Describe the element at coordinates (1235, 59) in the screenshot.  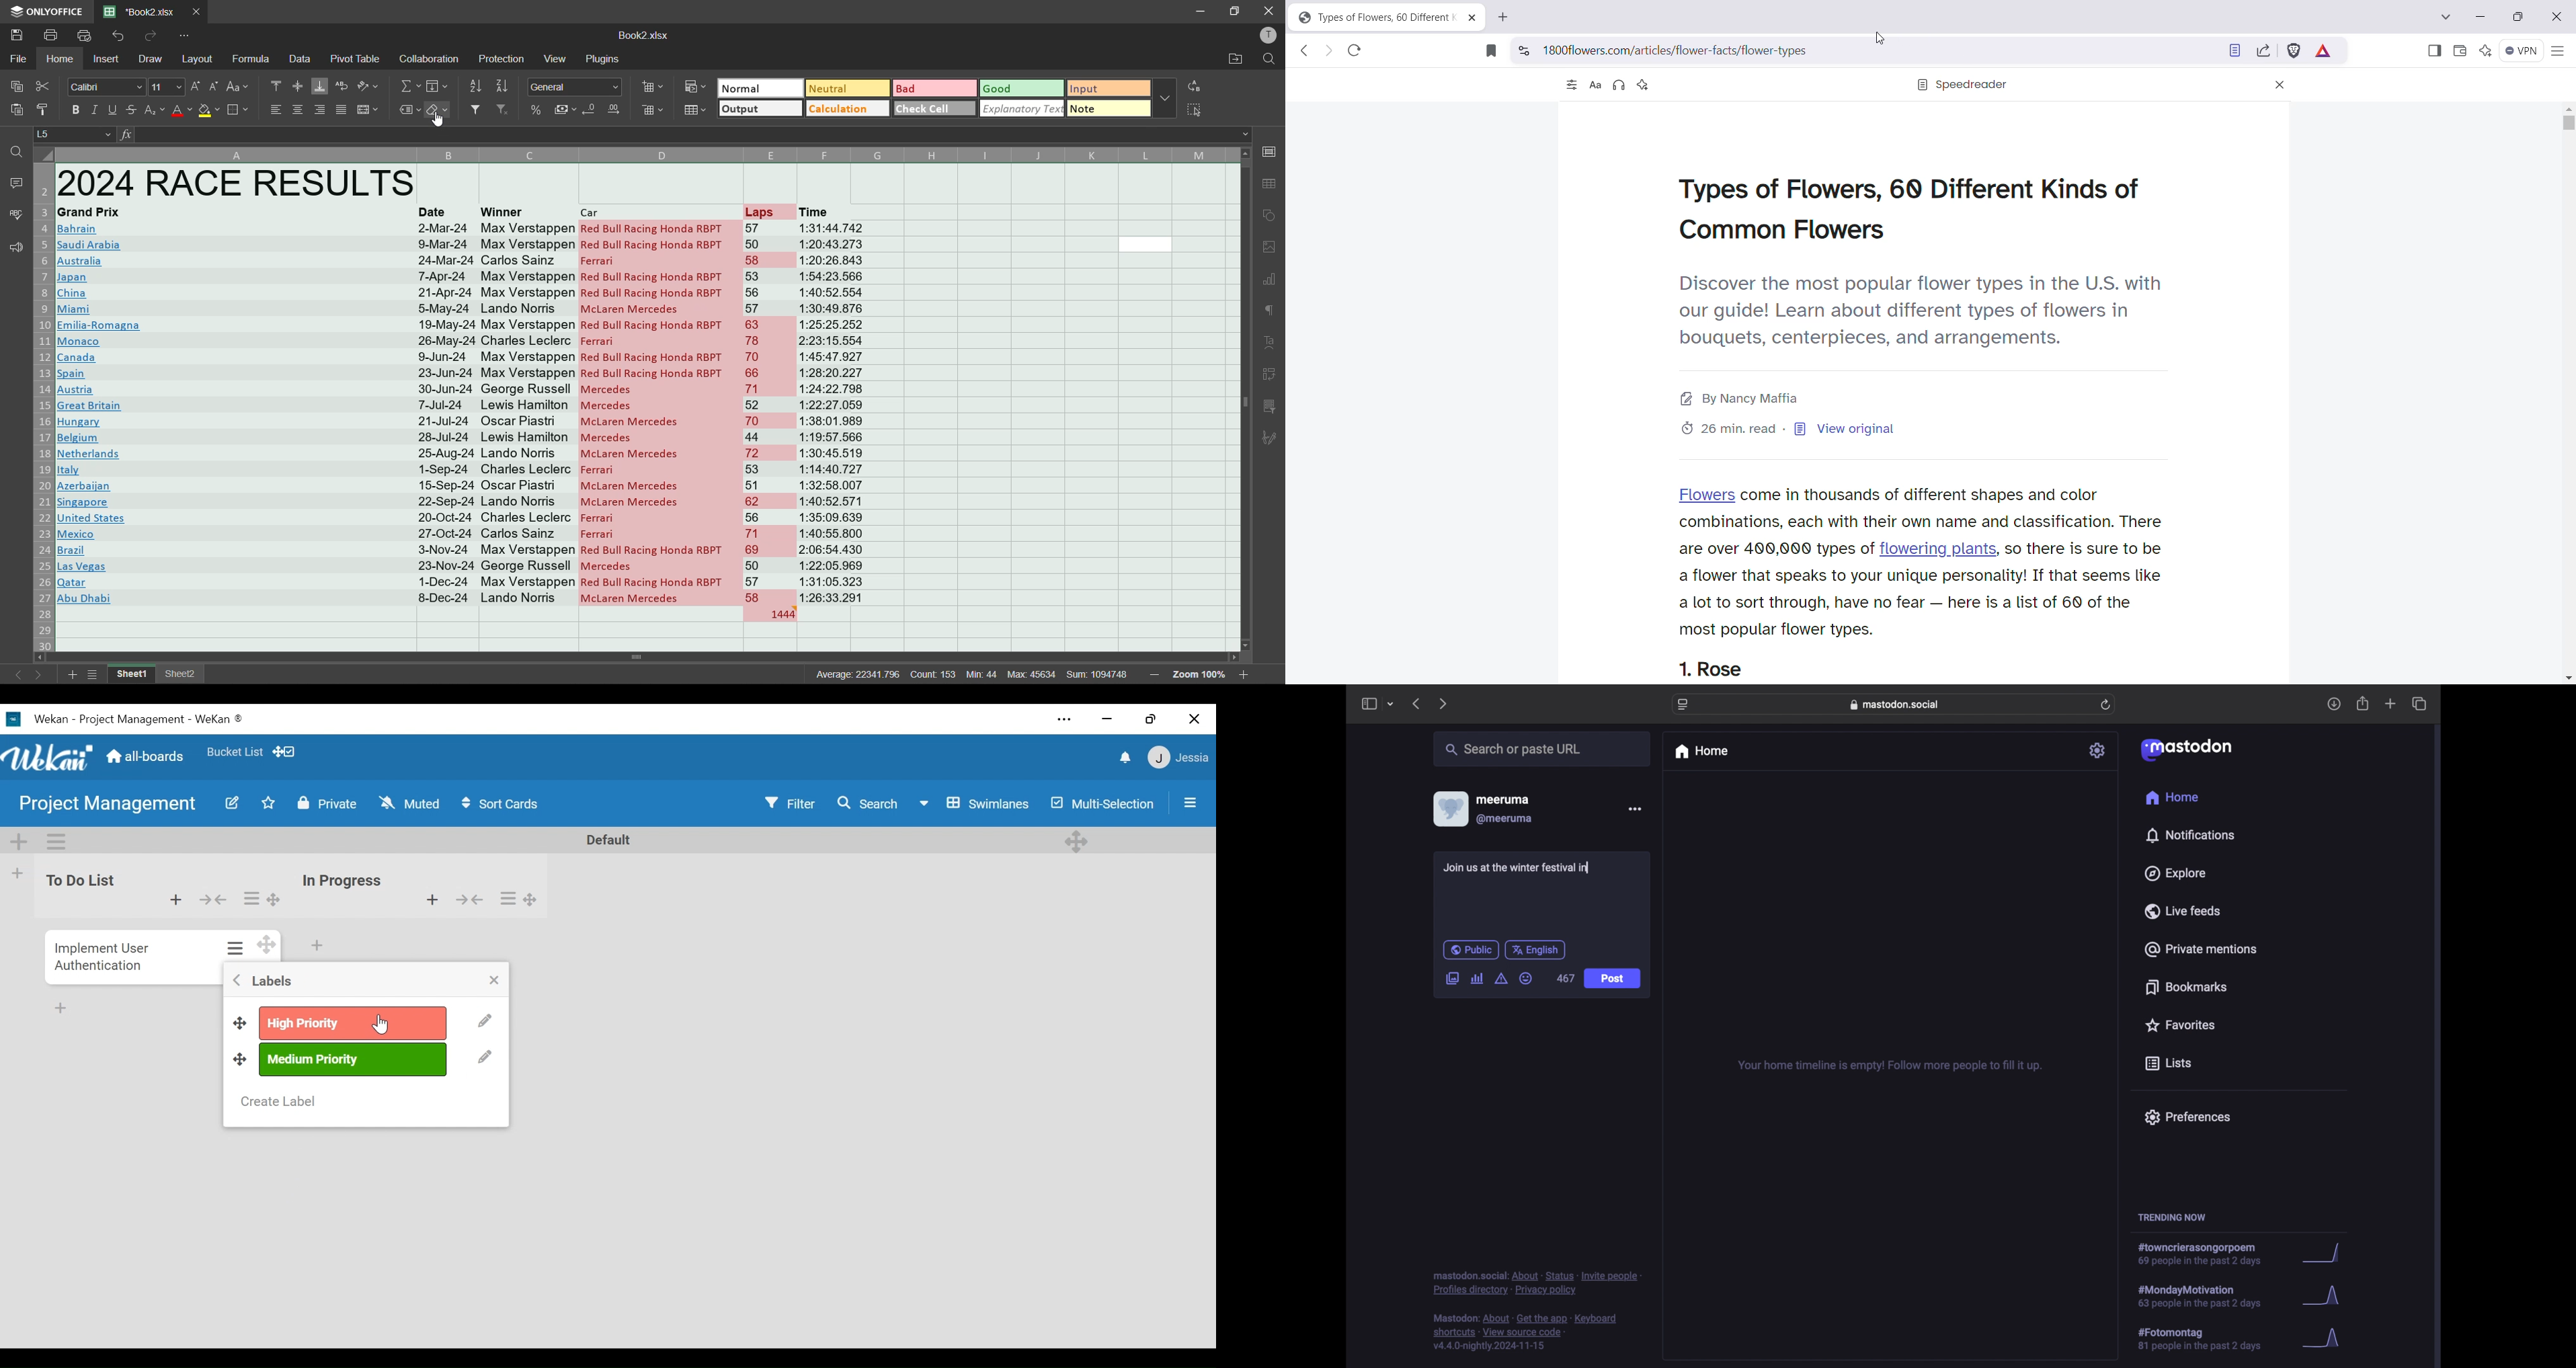
I see `open location` at that location.